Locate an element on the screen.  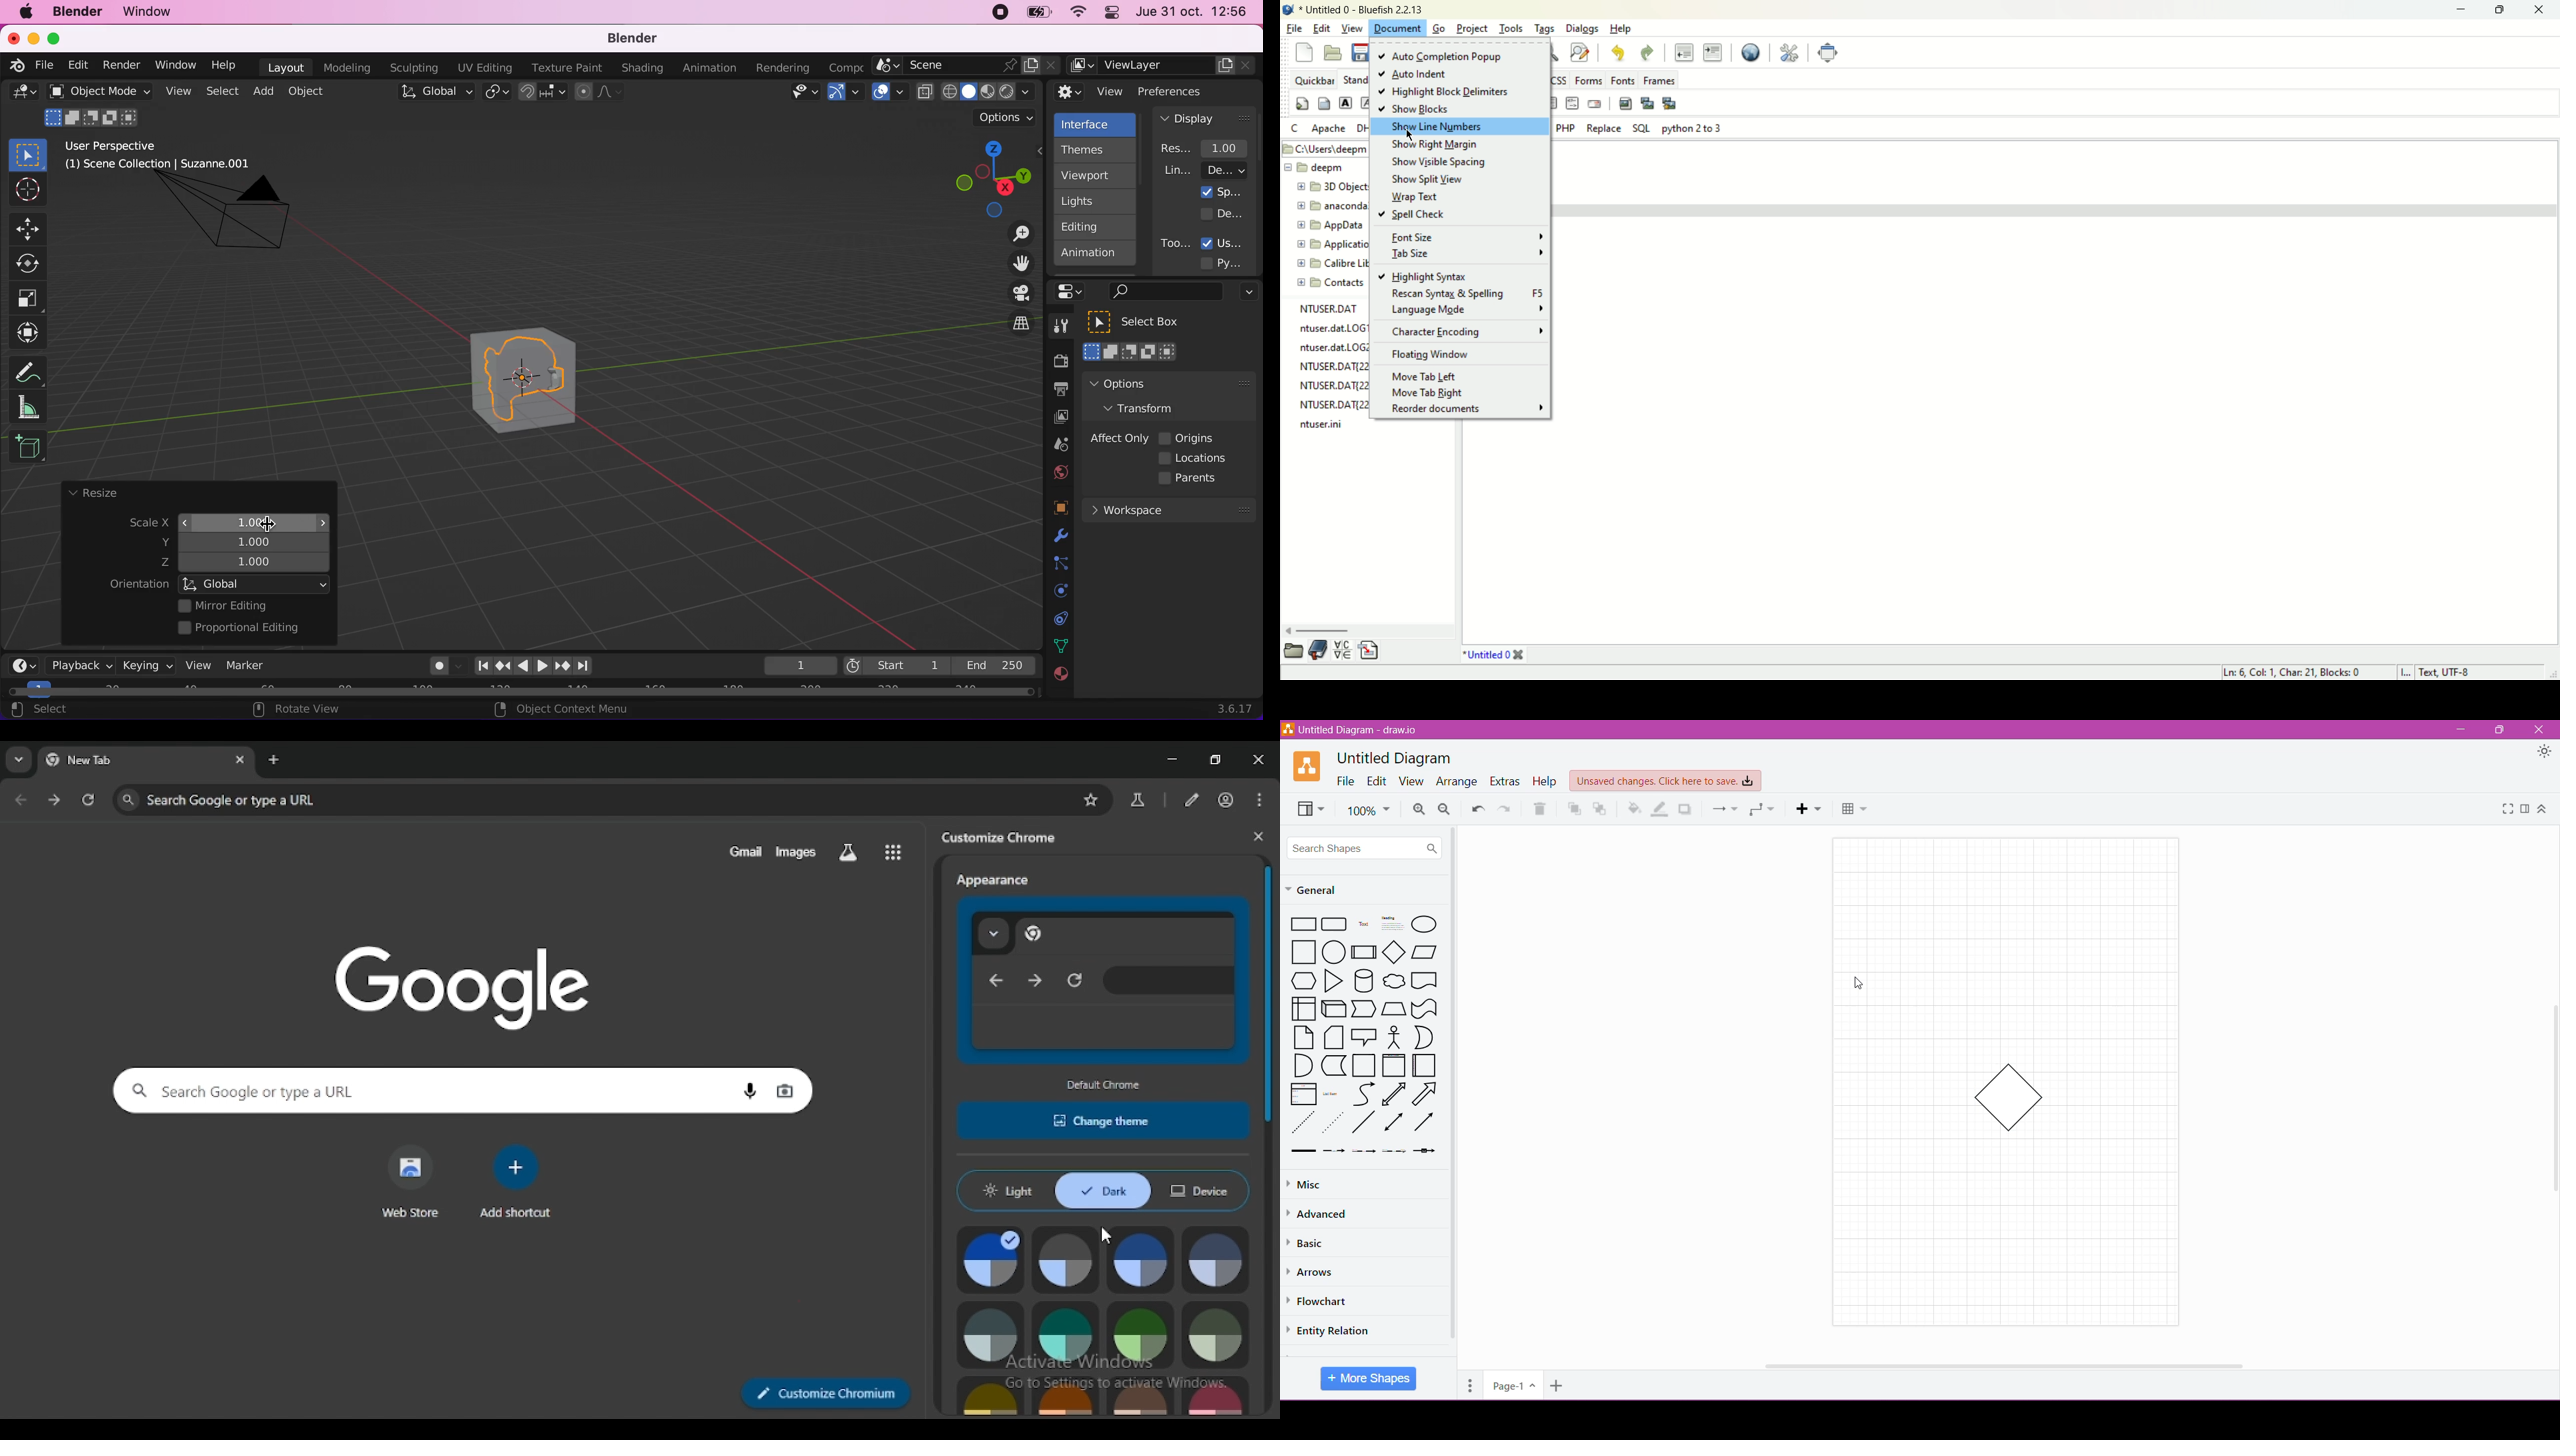
Edit is located at coordinates (1379, 781).